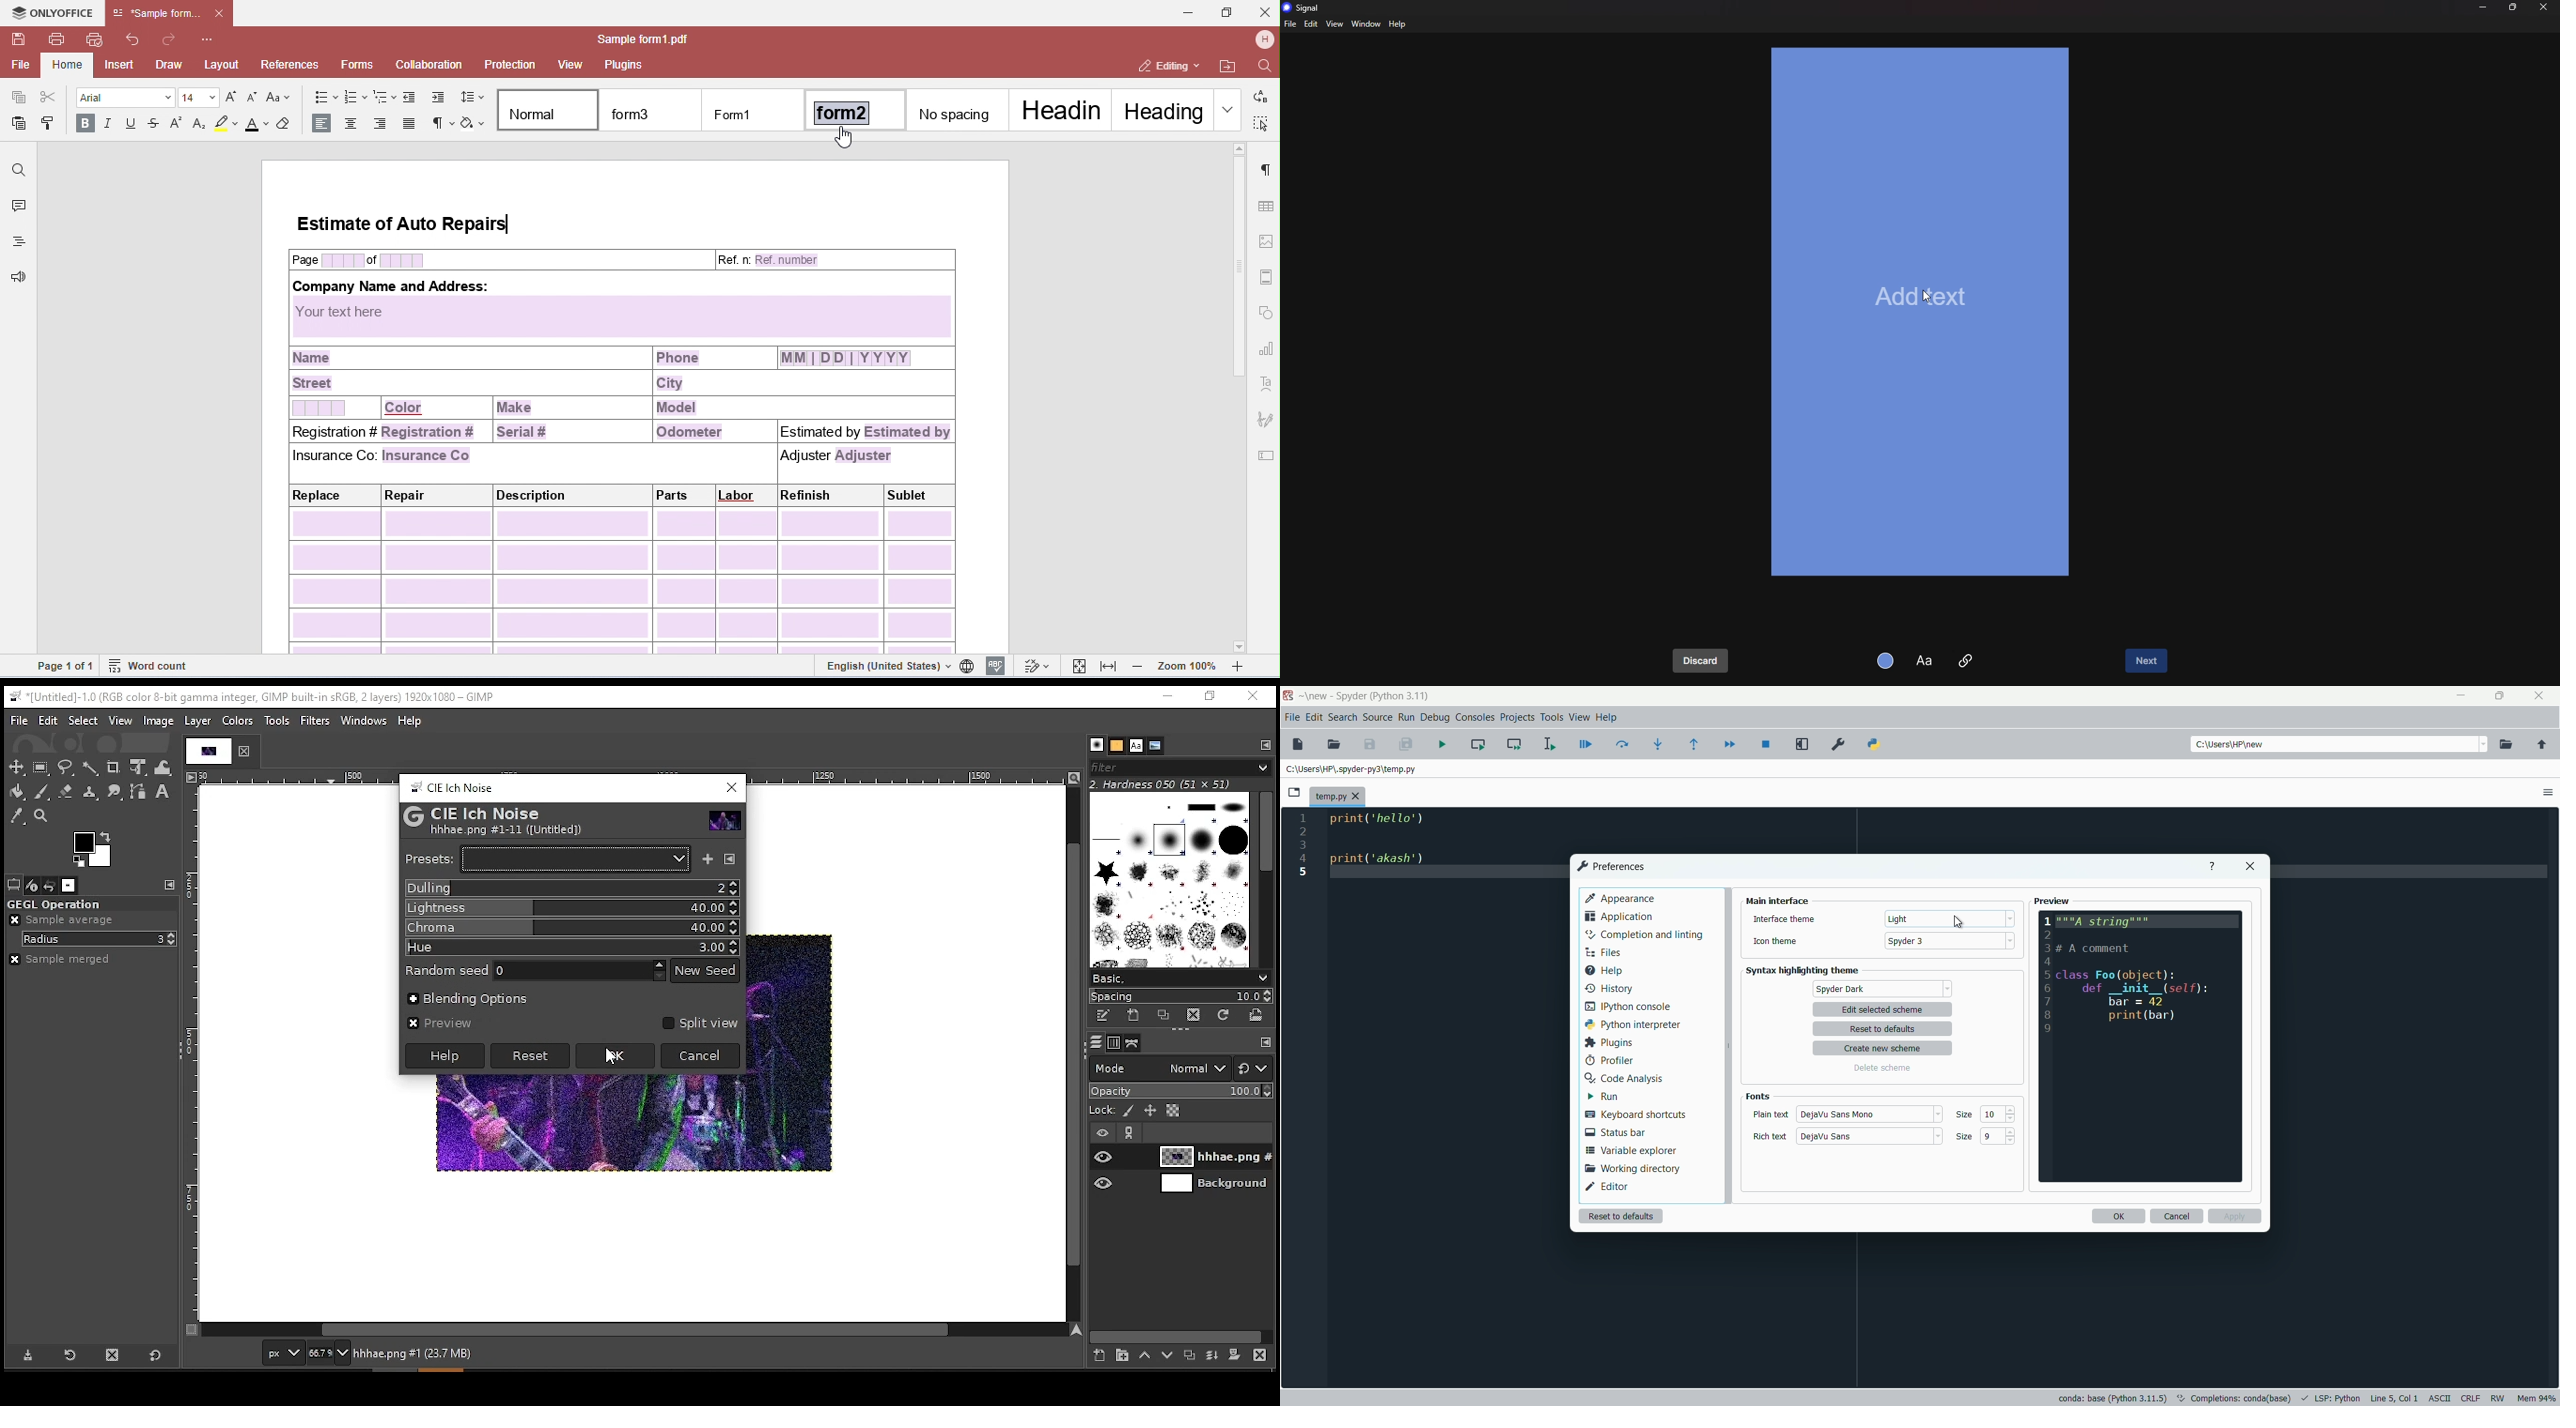 This screenshot has height=1428, width=2576. Describe the element at coordinates (1343, 717) in the screenshot. I see `search menu` at that location.